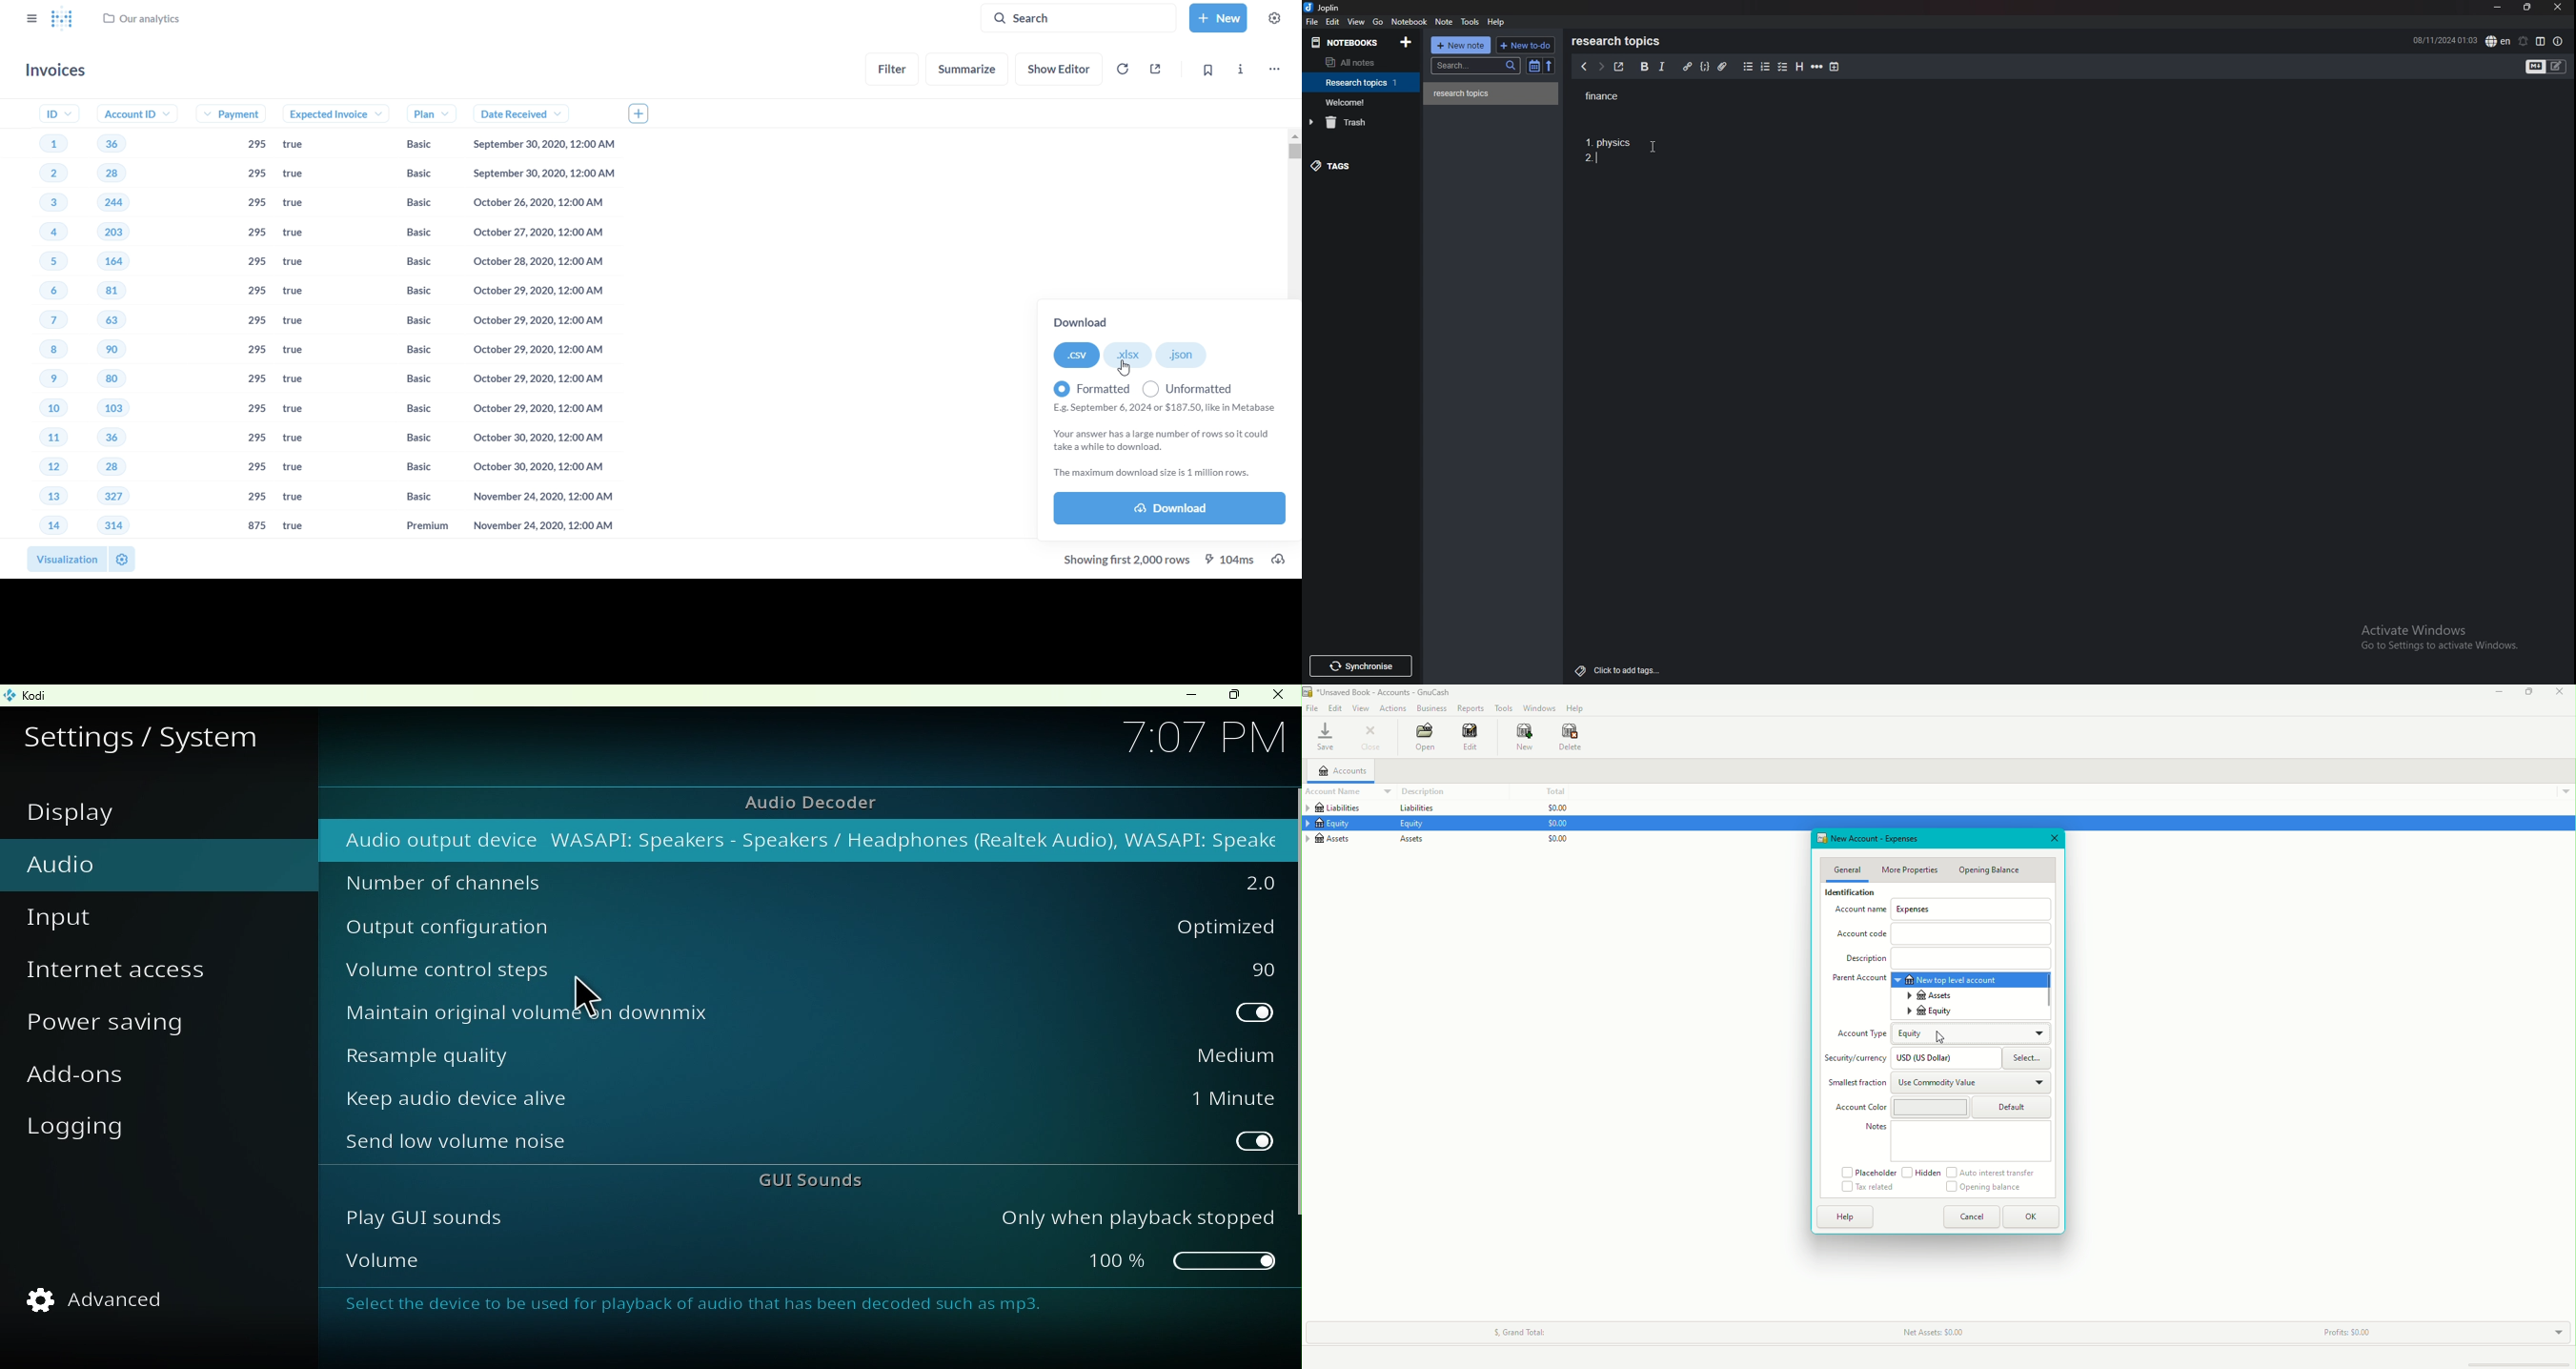 The width and height of the screenshot is (2576, 1372). What do you see at coordinates (97, 1301) in the screenshot?
I see `Advanced` at bounding box center [97, 1301].